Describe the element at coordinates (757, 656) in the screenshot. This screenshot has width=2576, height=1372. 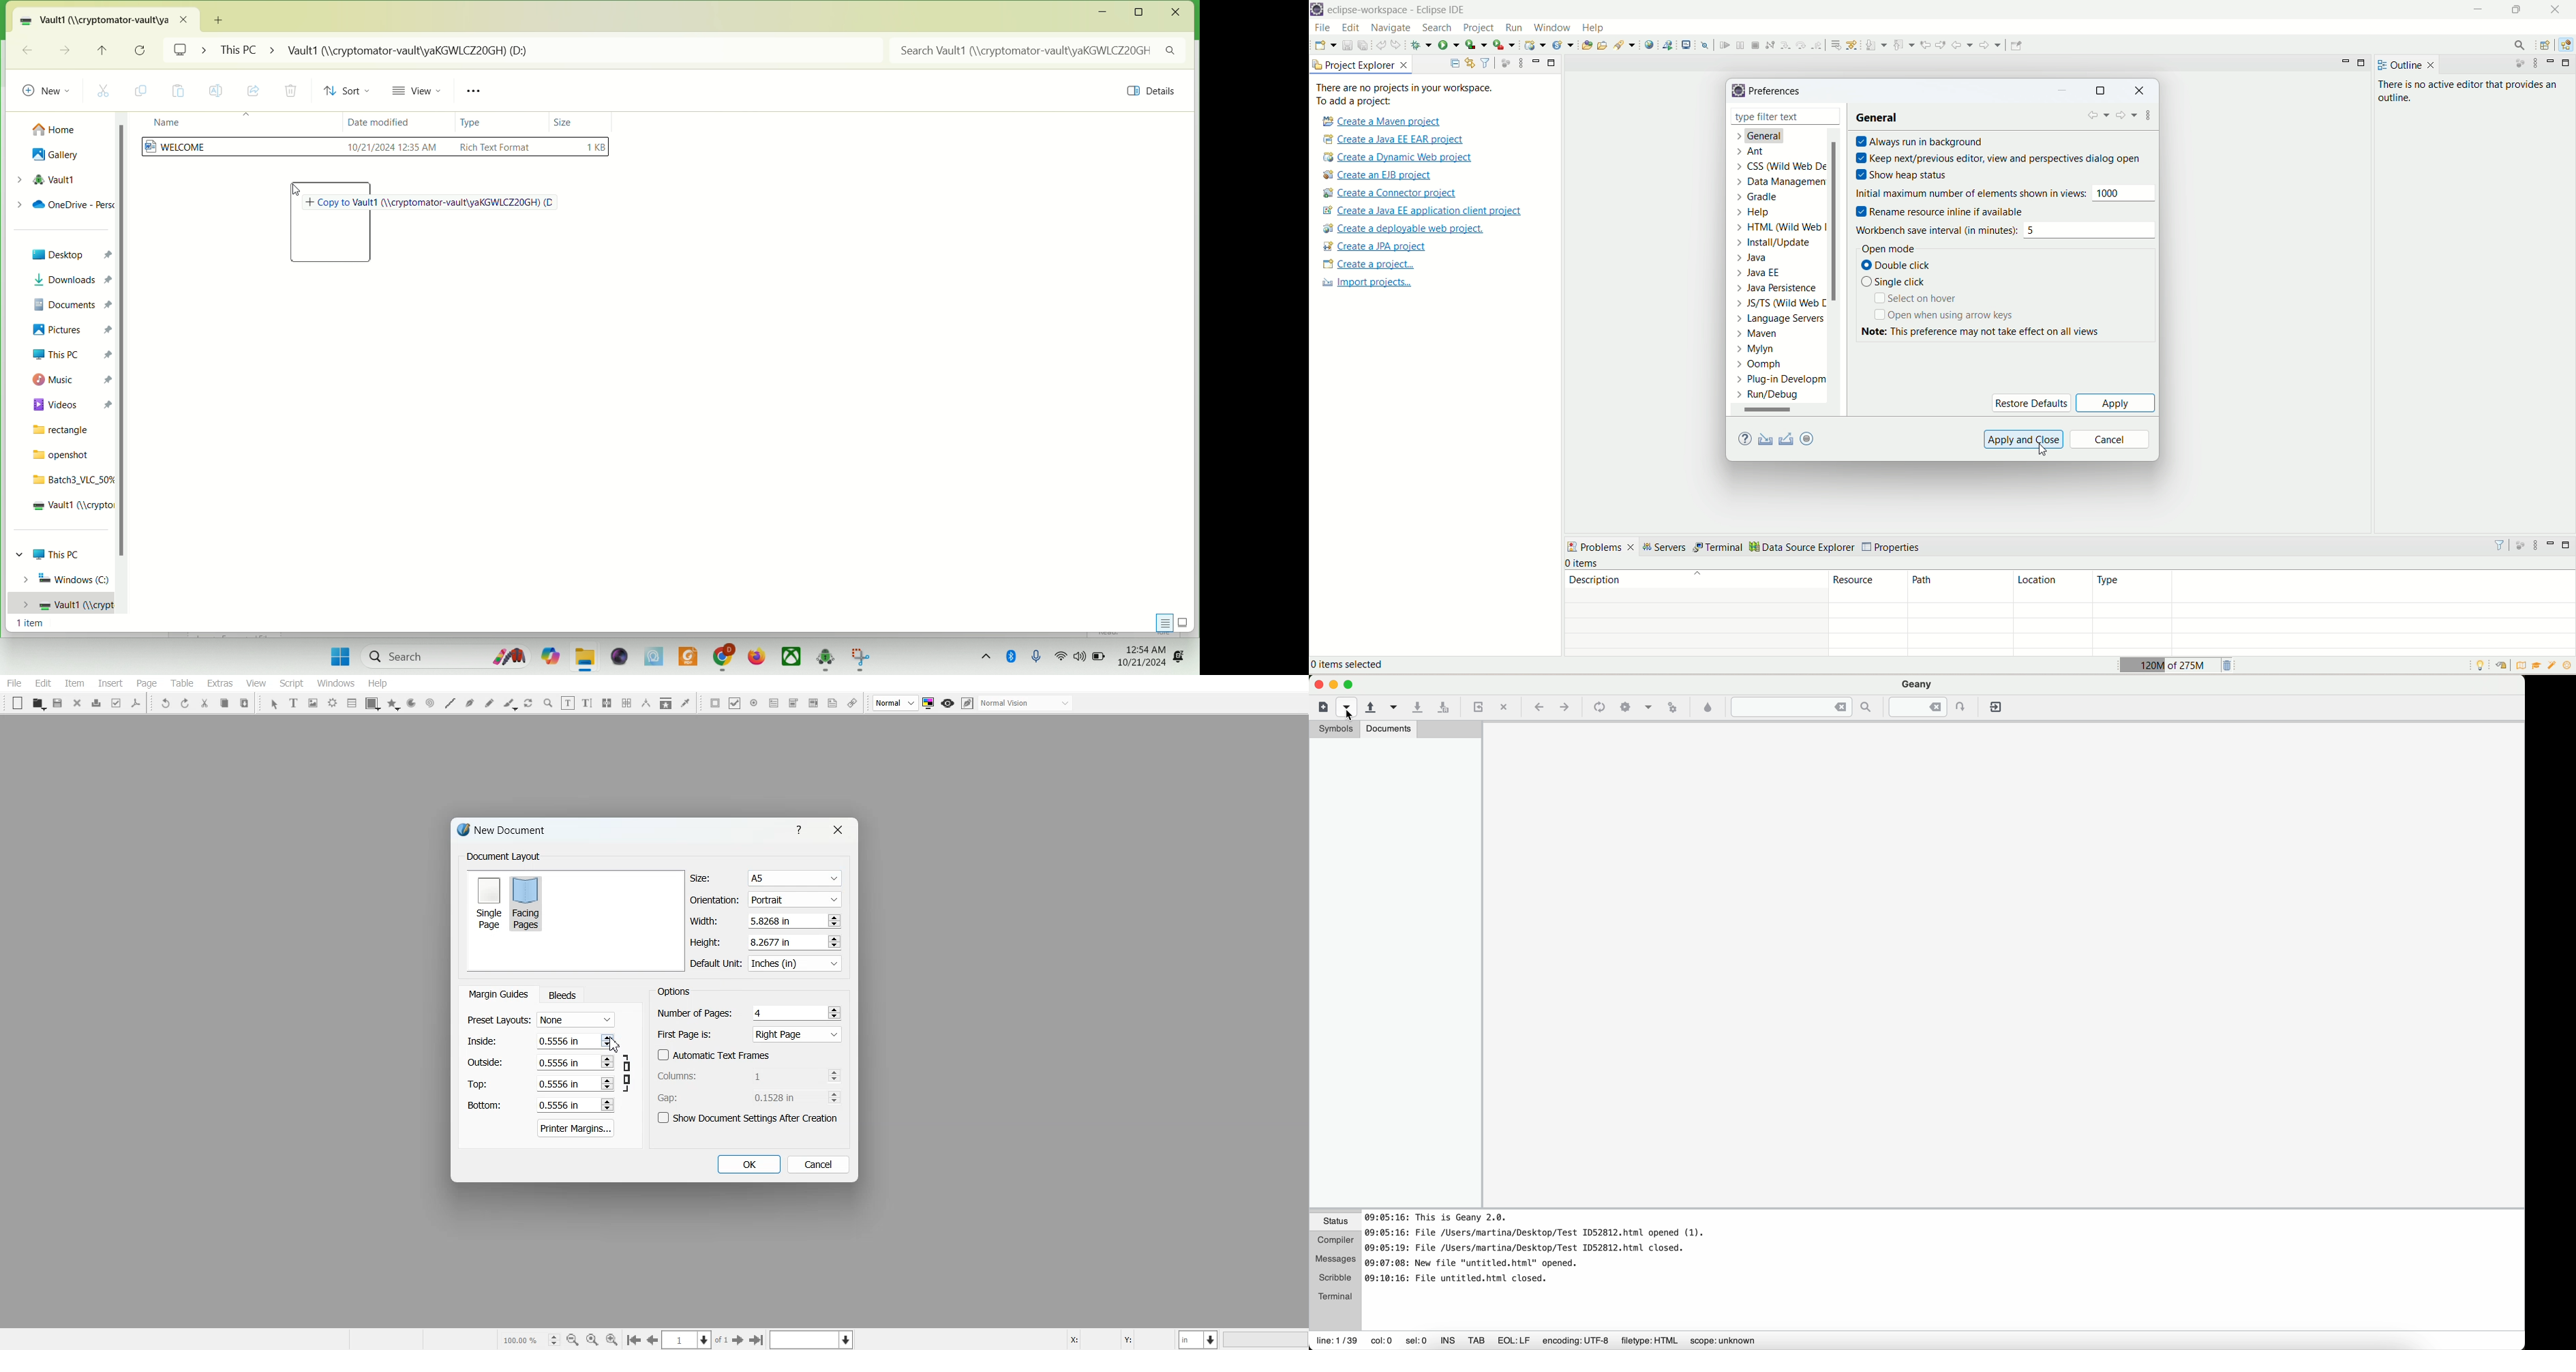
I see `firefox` at that location.